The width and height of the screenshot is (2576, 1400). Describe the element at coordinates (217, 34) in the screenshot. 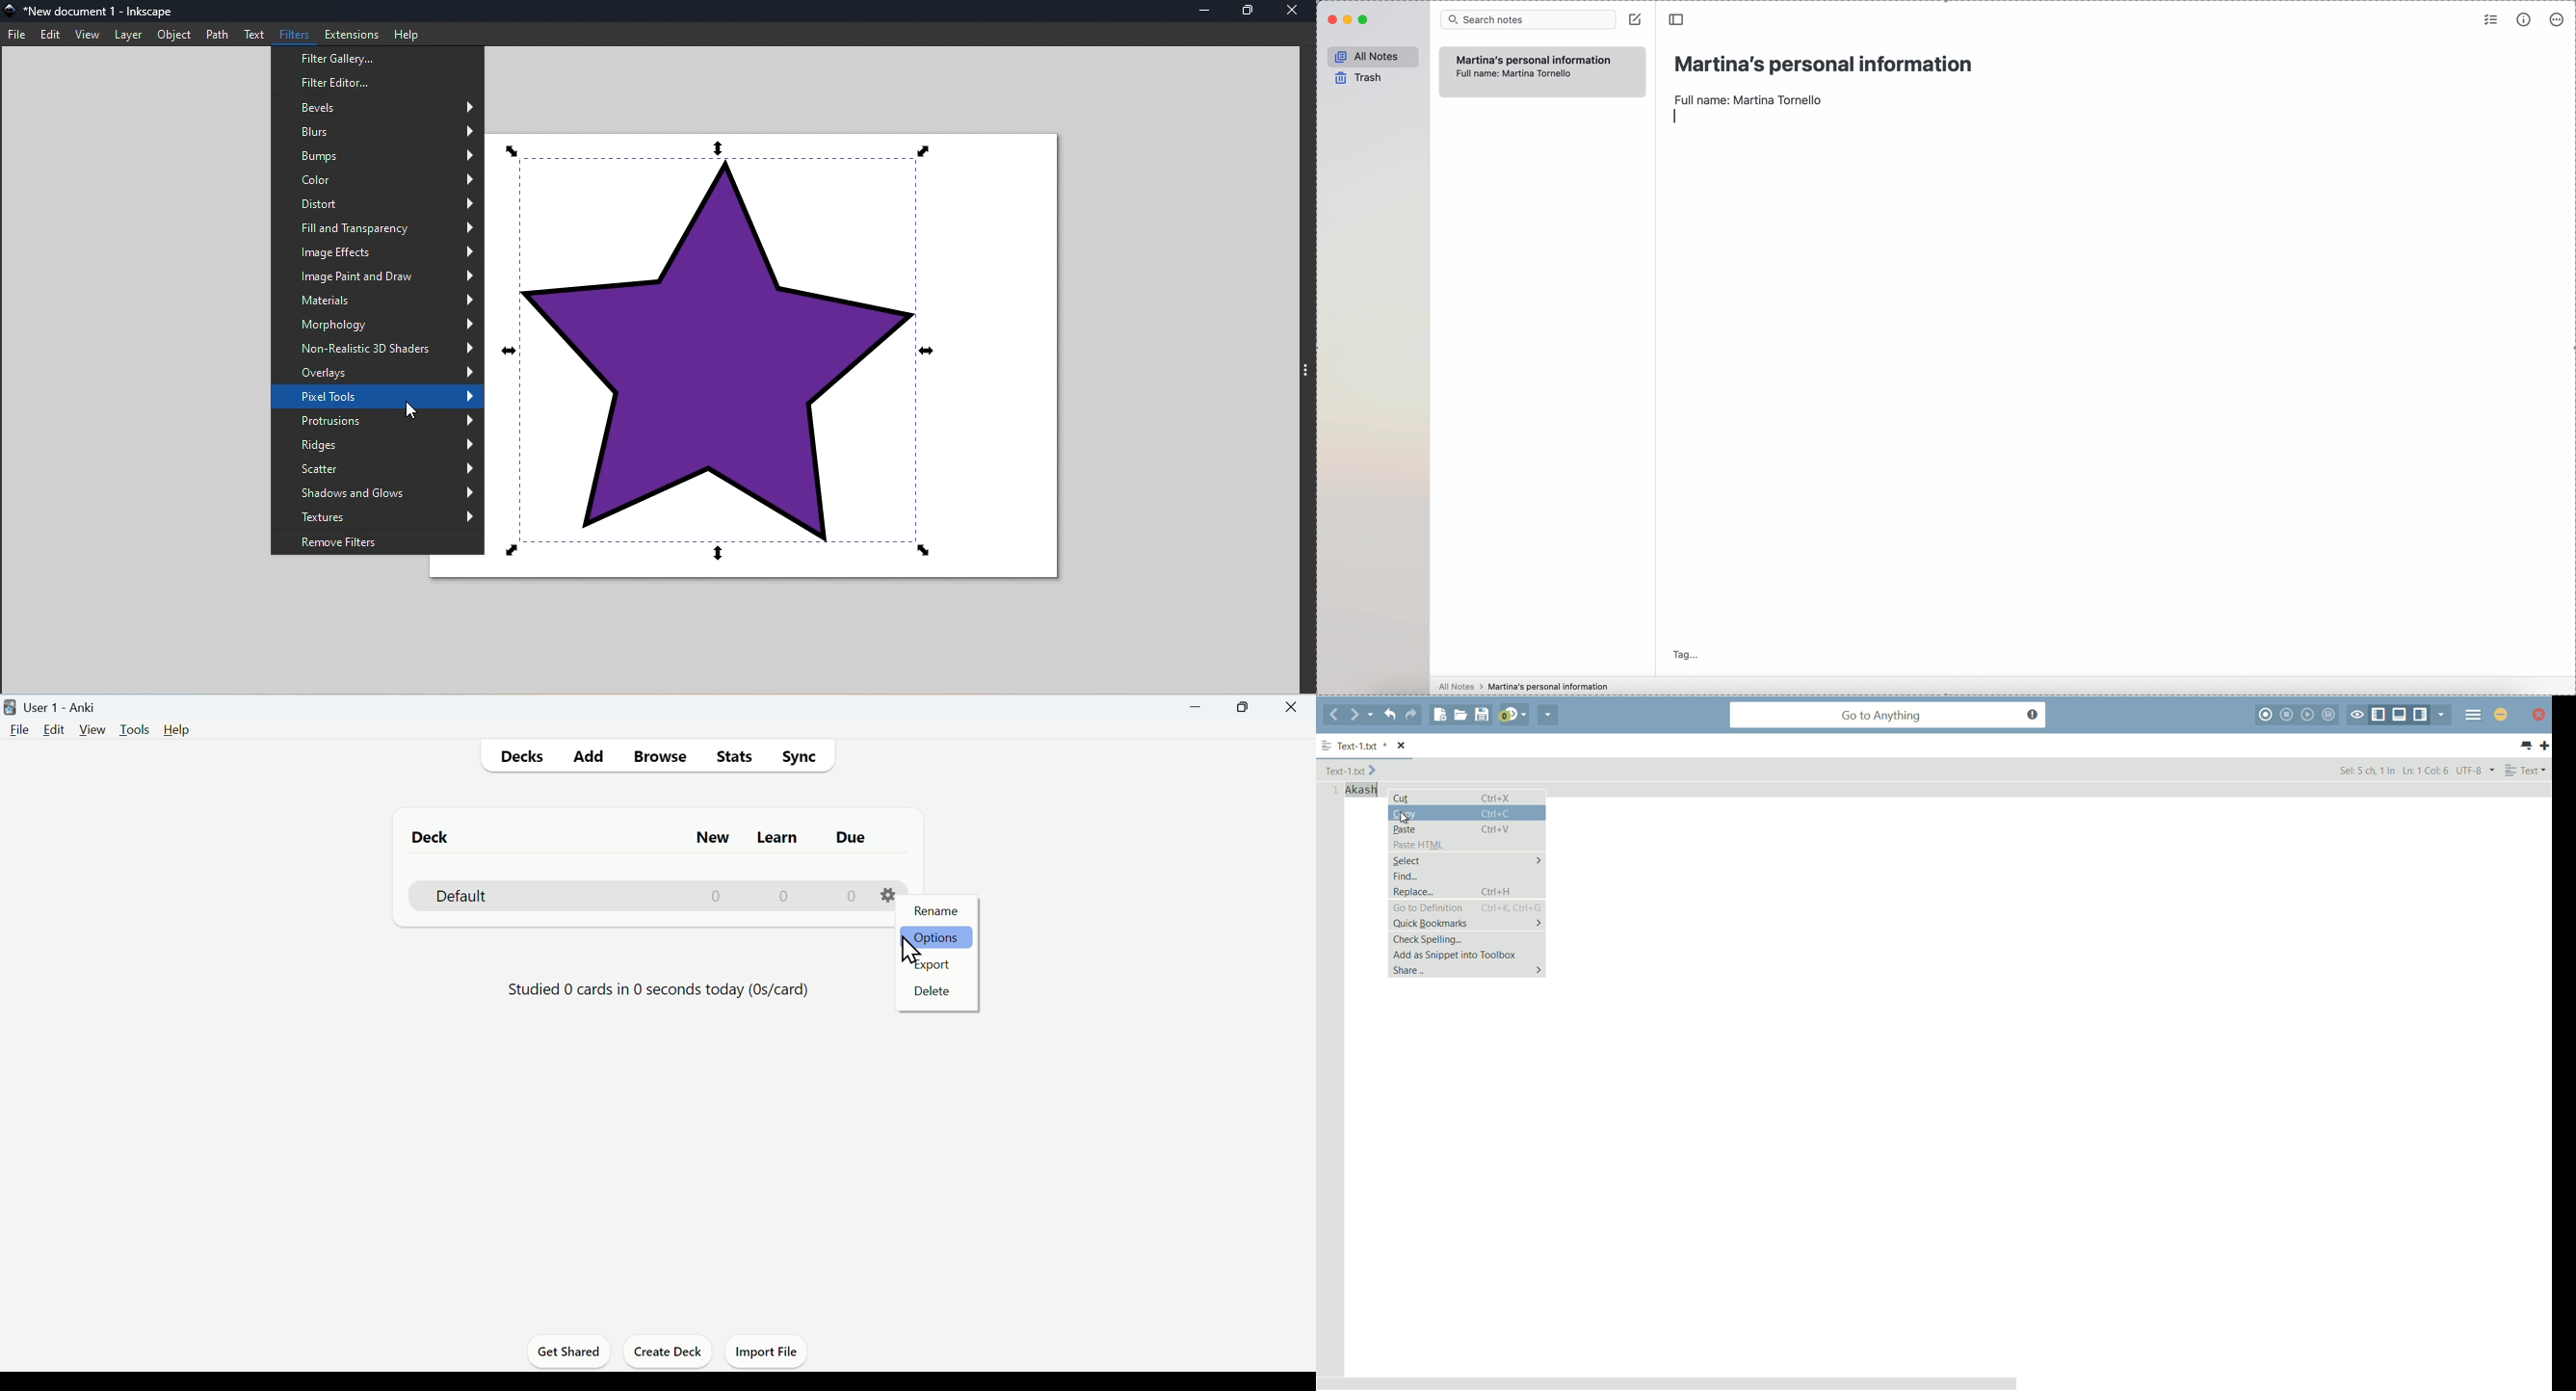

I see `Path` at that location.